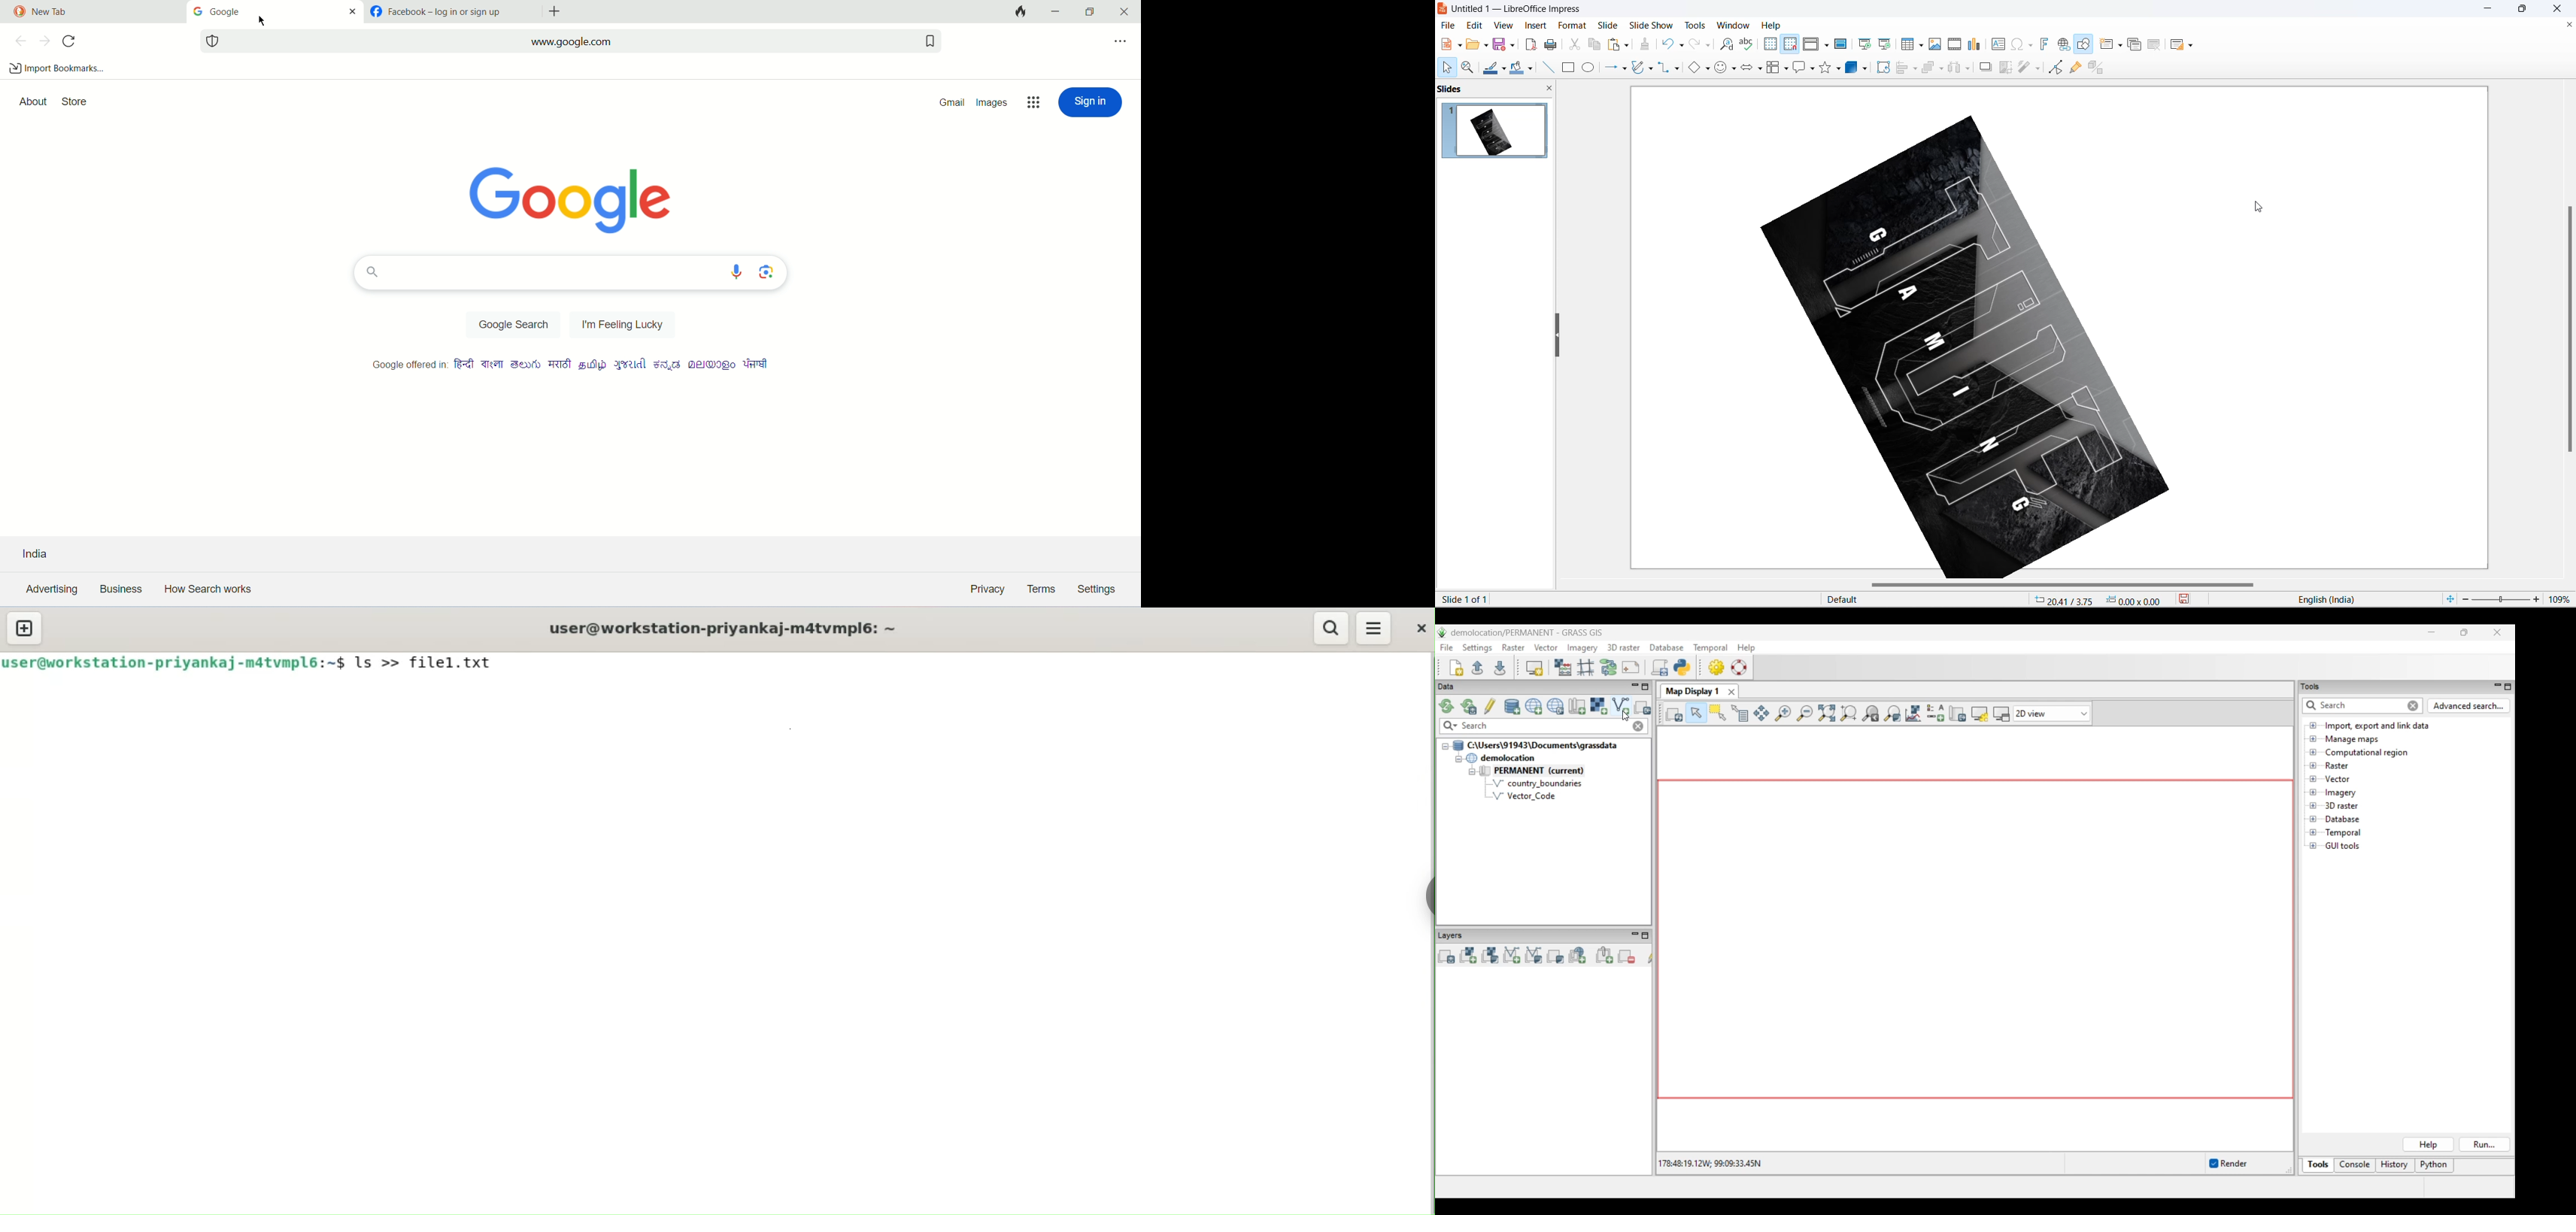  Describe the element at coordinates (2078, 67) in the screenshot. I see `show gluepoint functions` at that location.